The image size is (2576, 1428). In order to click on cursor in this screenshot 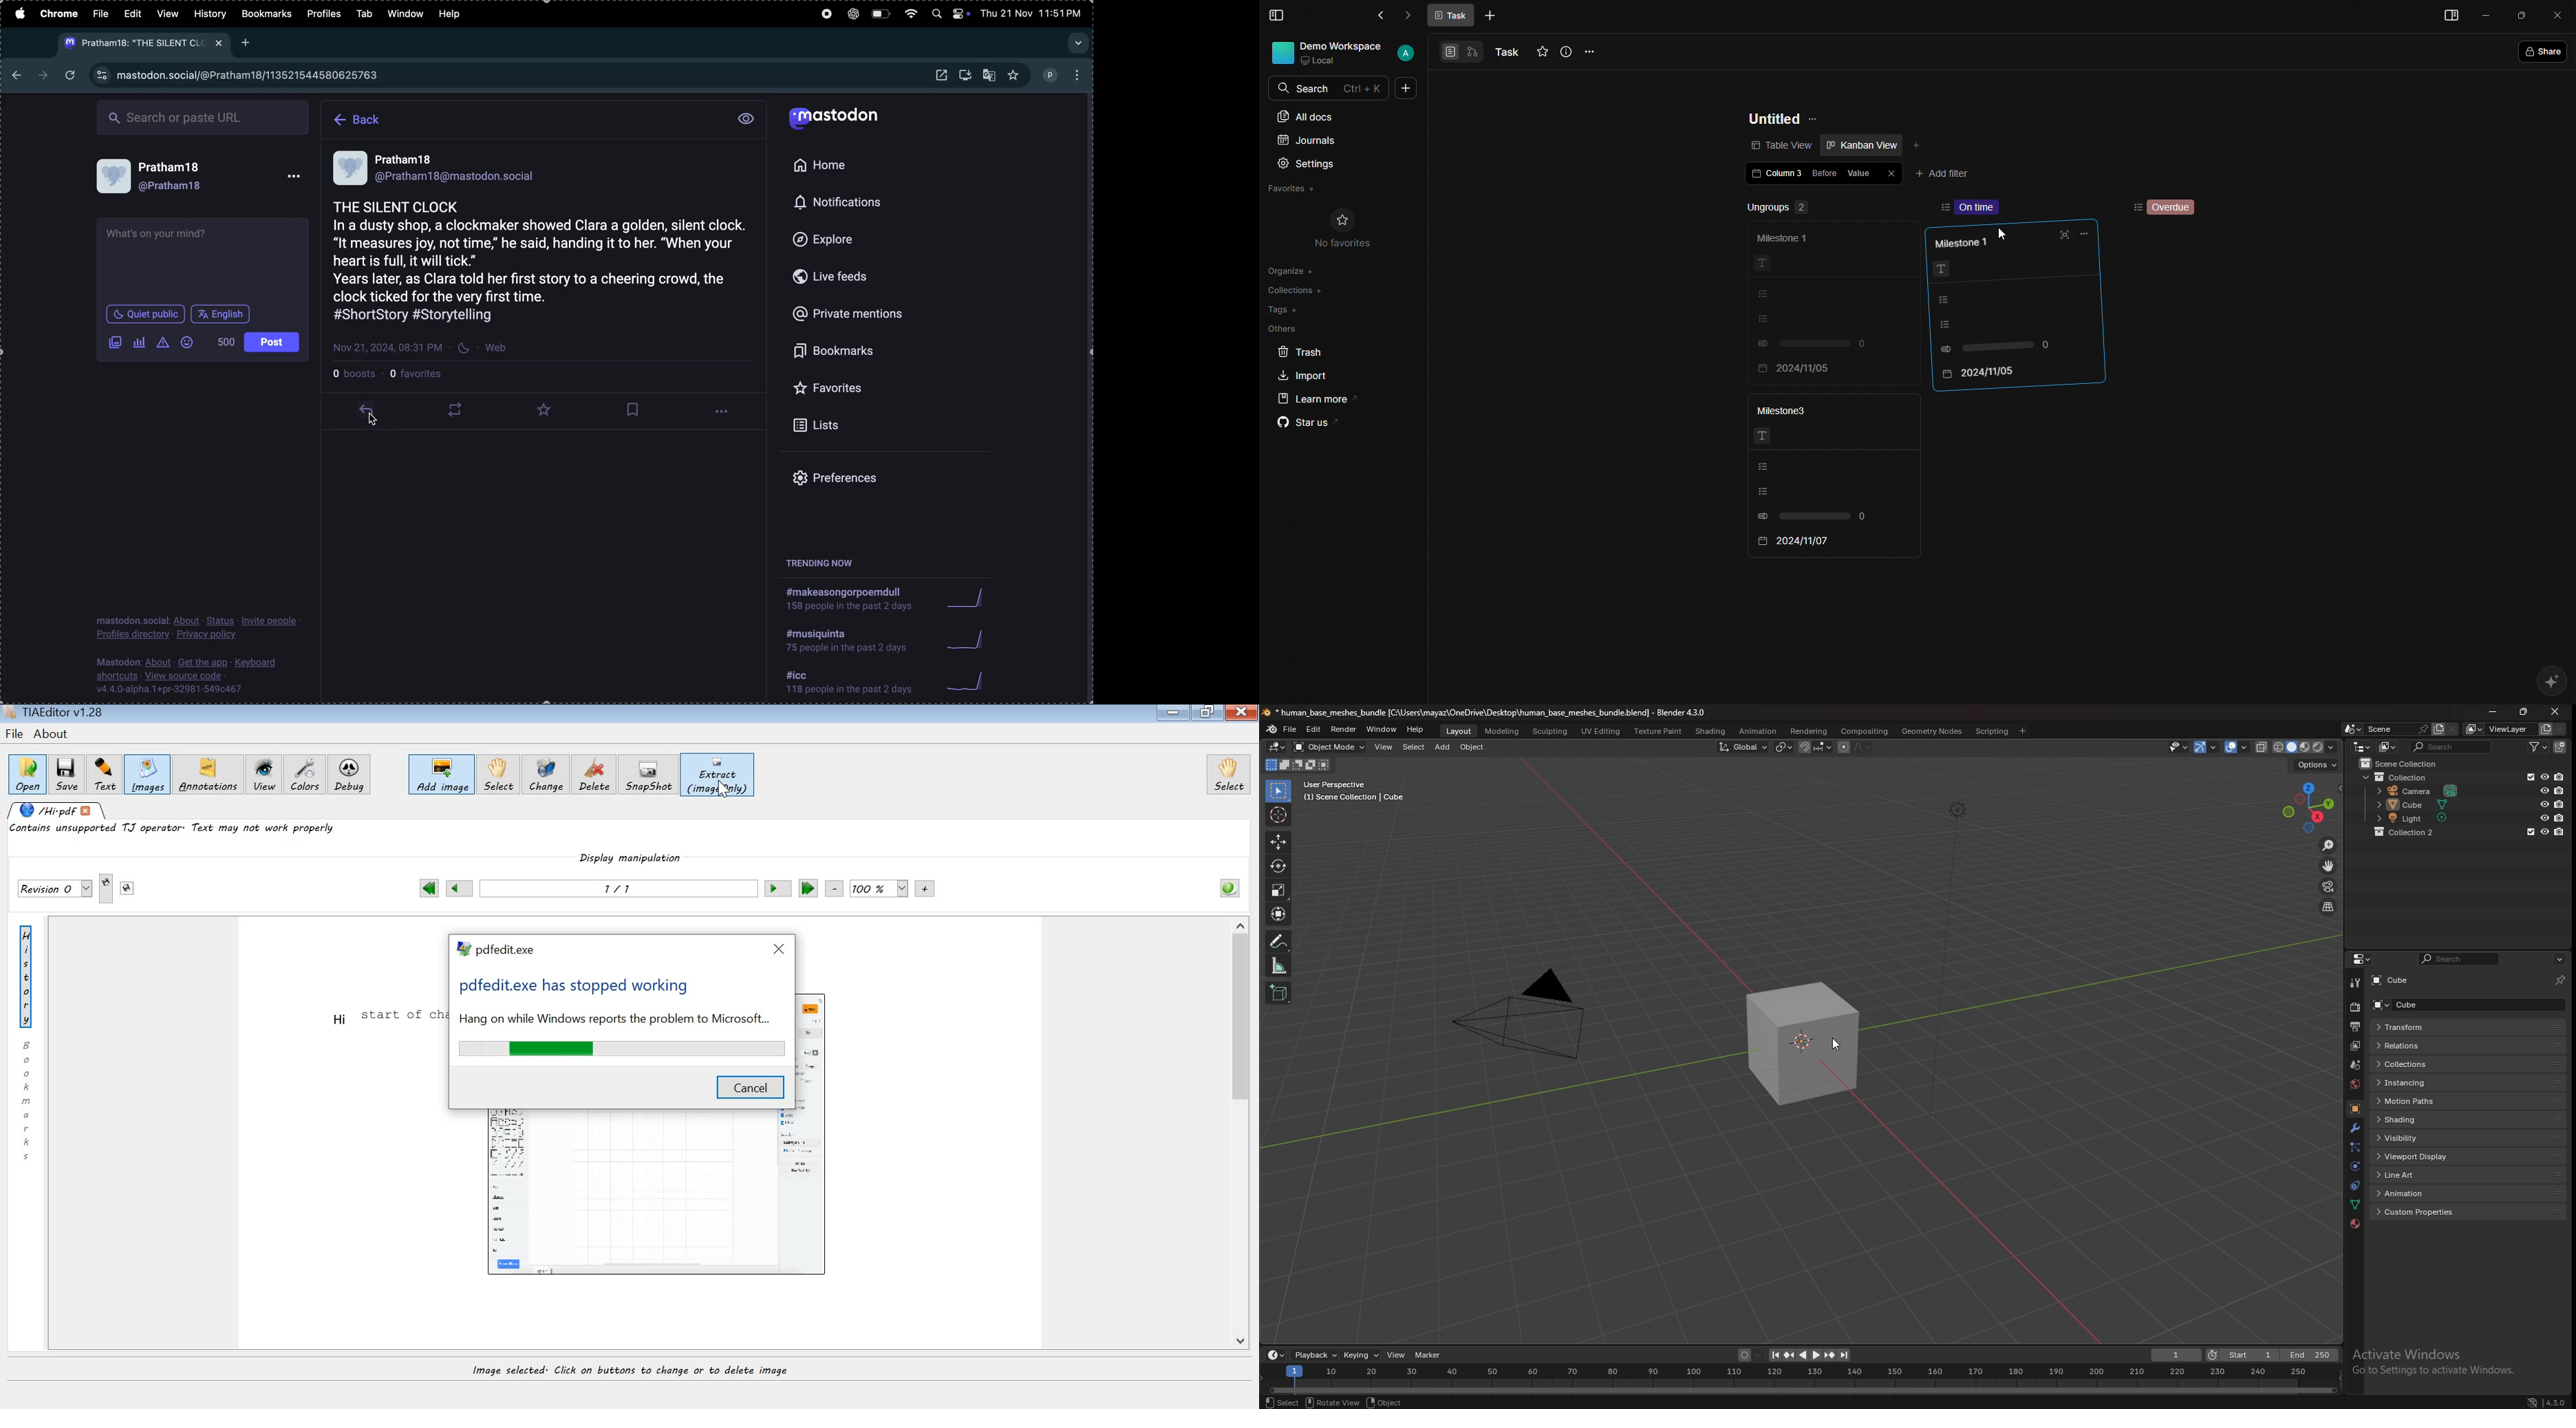, I will do `click(1278, 815)`.